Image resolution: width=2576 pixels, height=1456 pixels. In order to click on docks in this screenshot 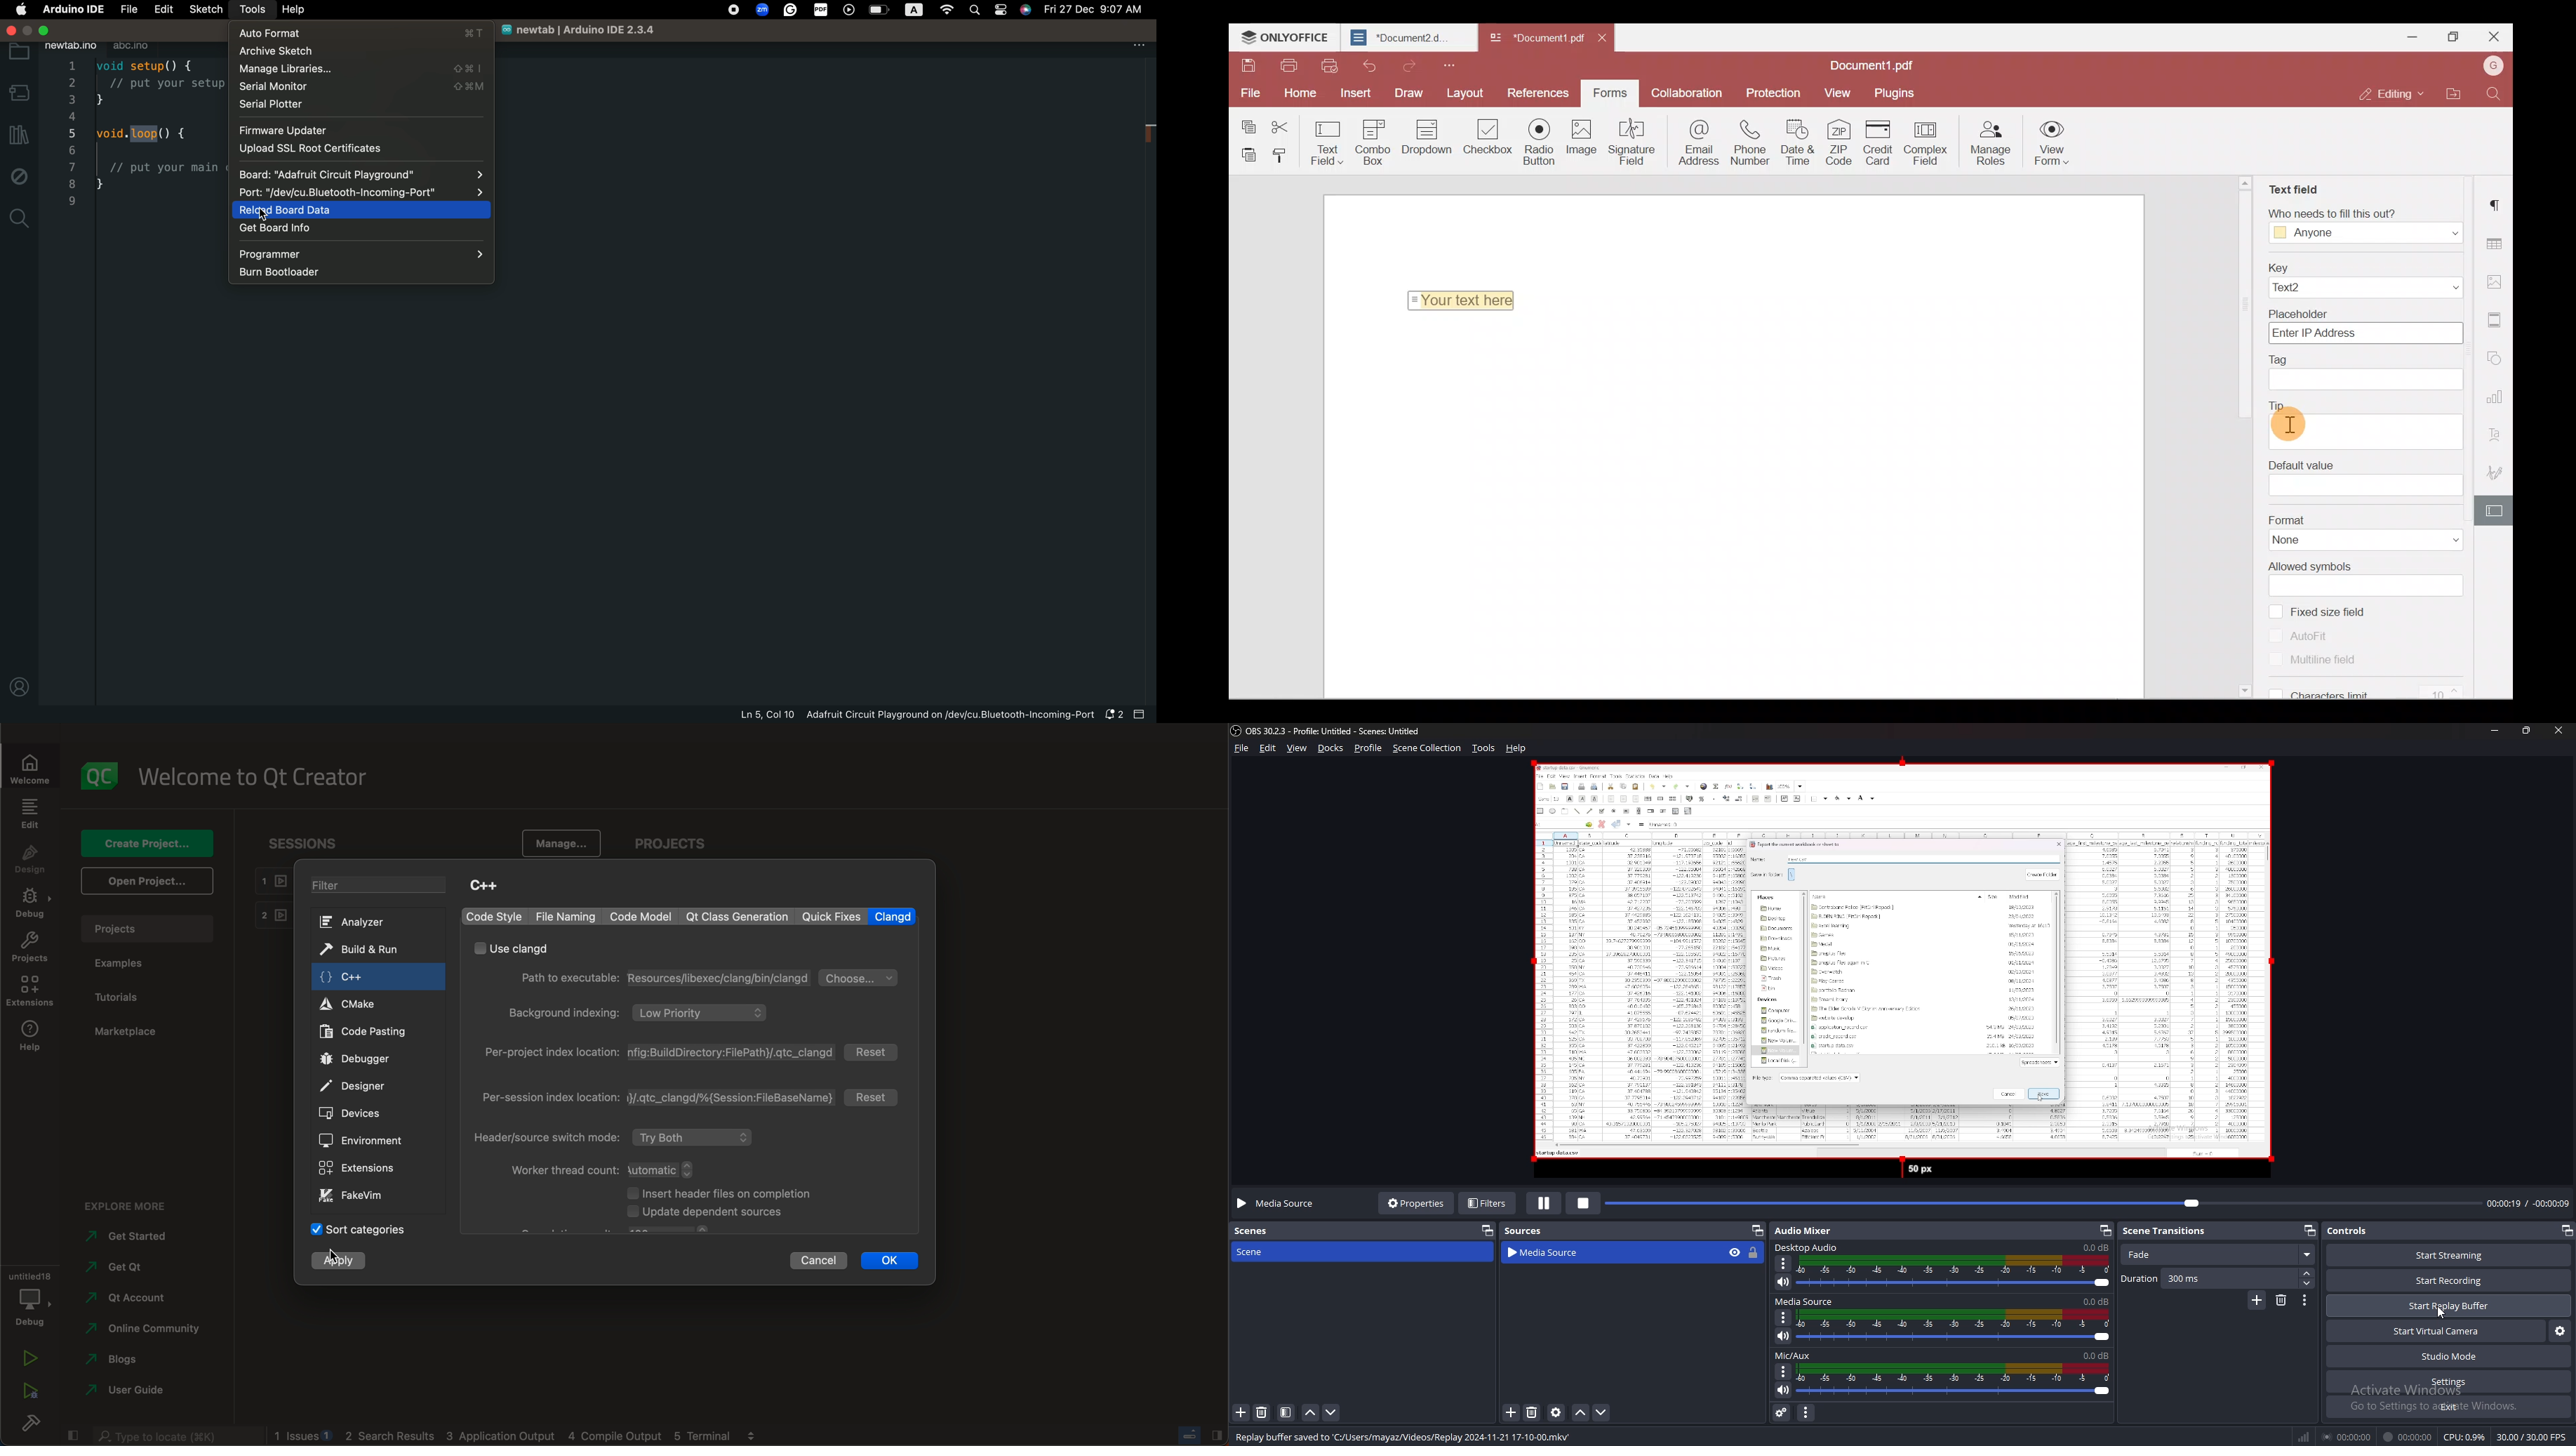, I will do `click(1331, 748)`.